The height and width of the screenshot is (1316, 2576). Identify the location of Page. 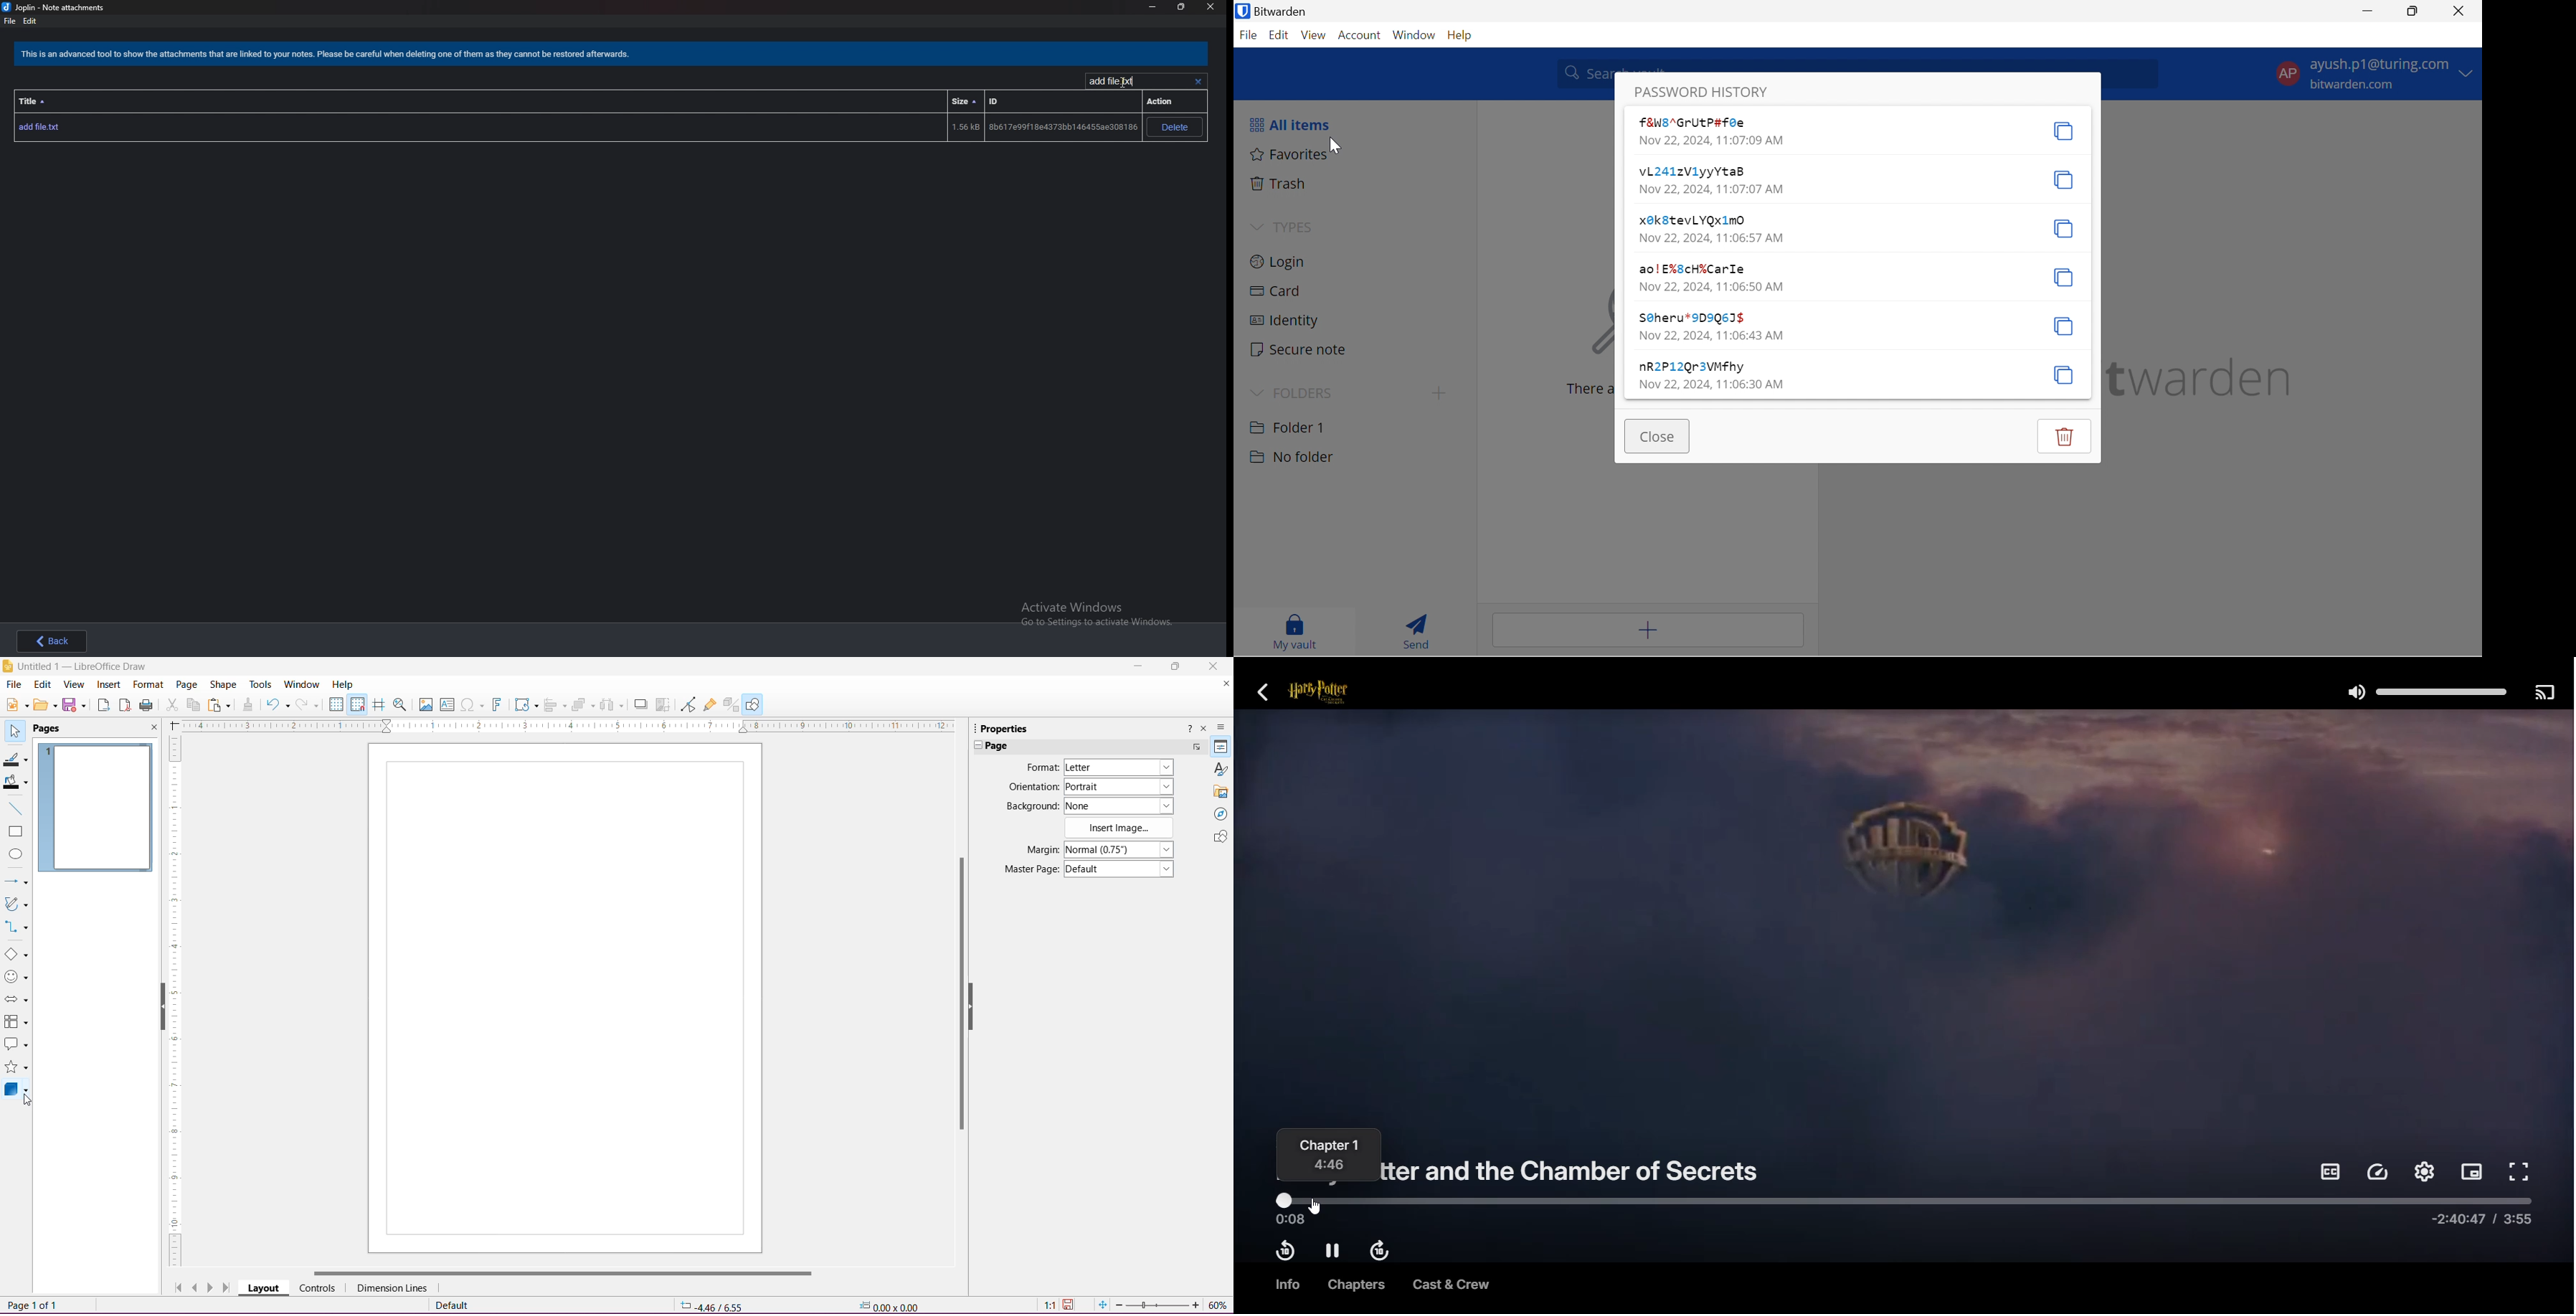
(1003, 746).